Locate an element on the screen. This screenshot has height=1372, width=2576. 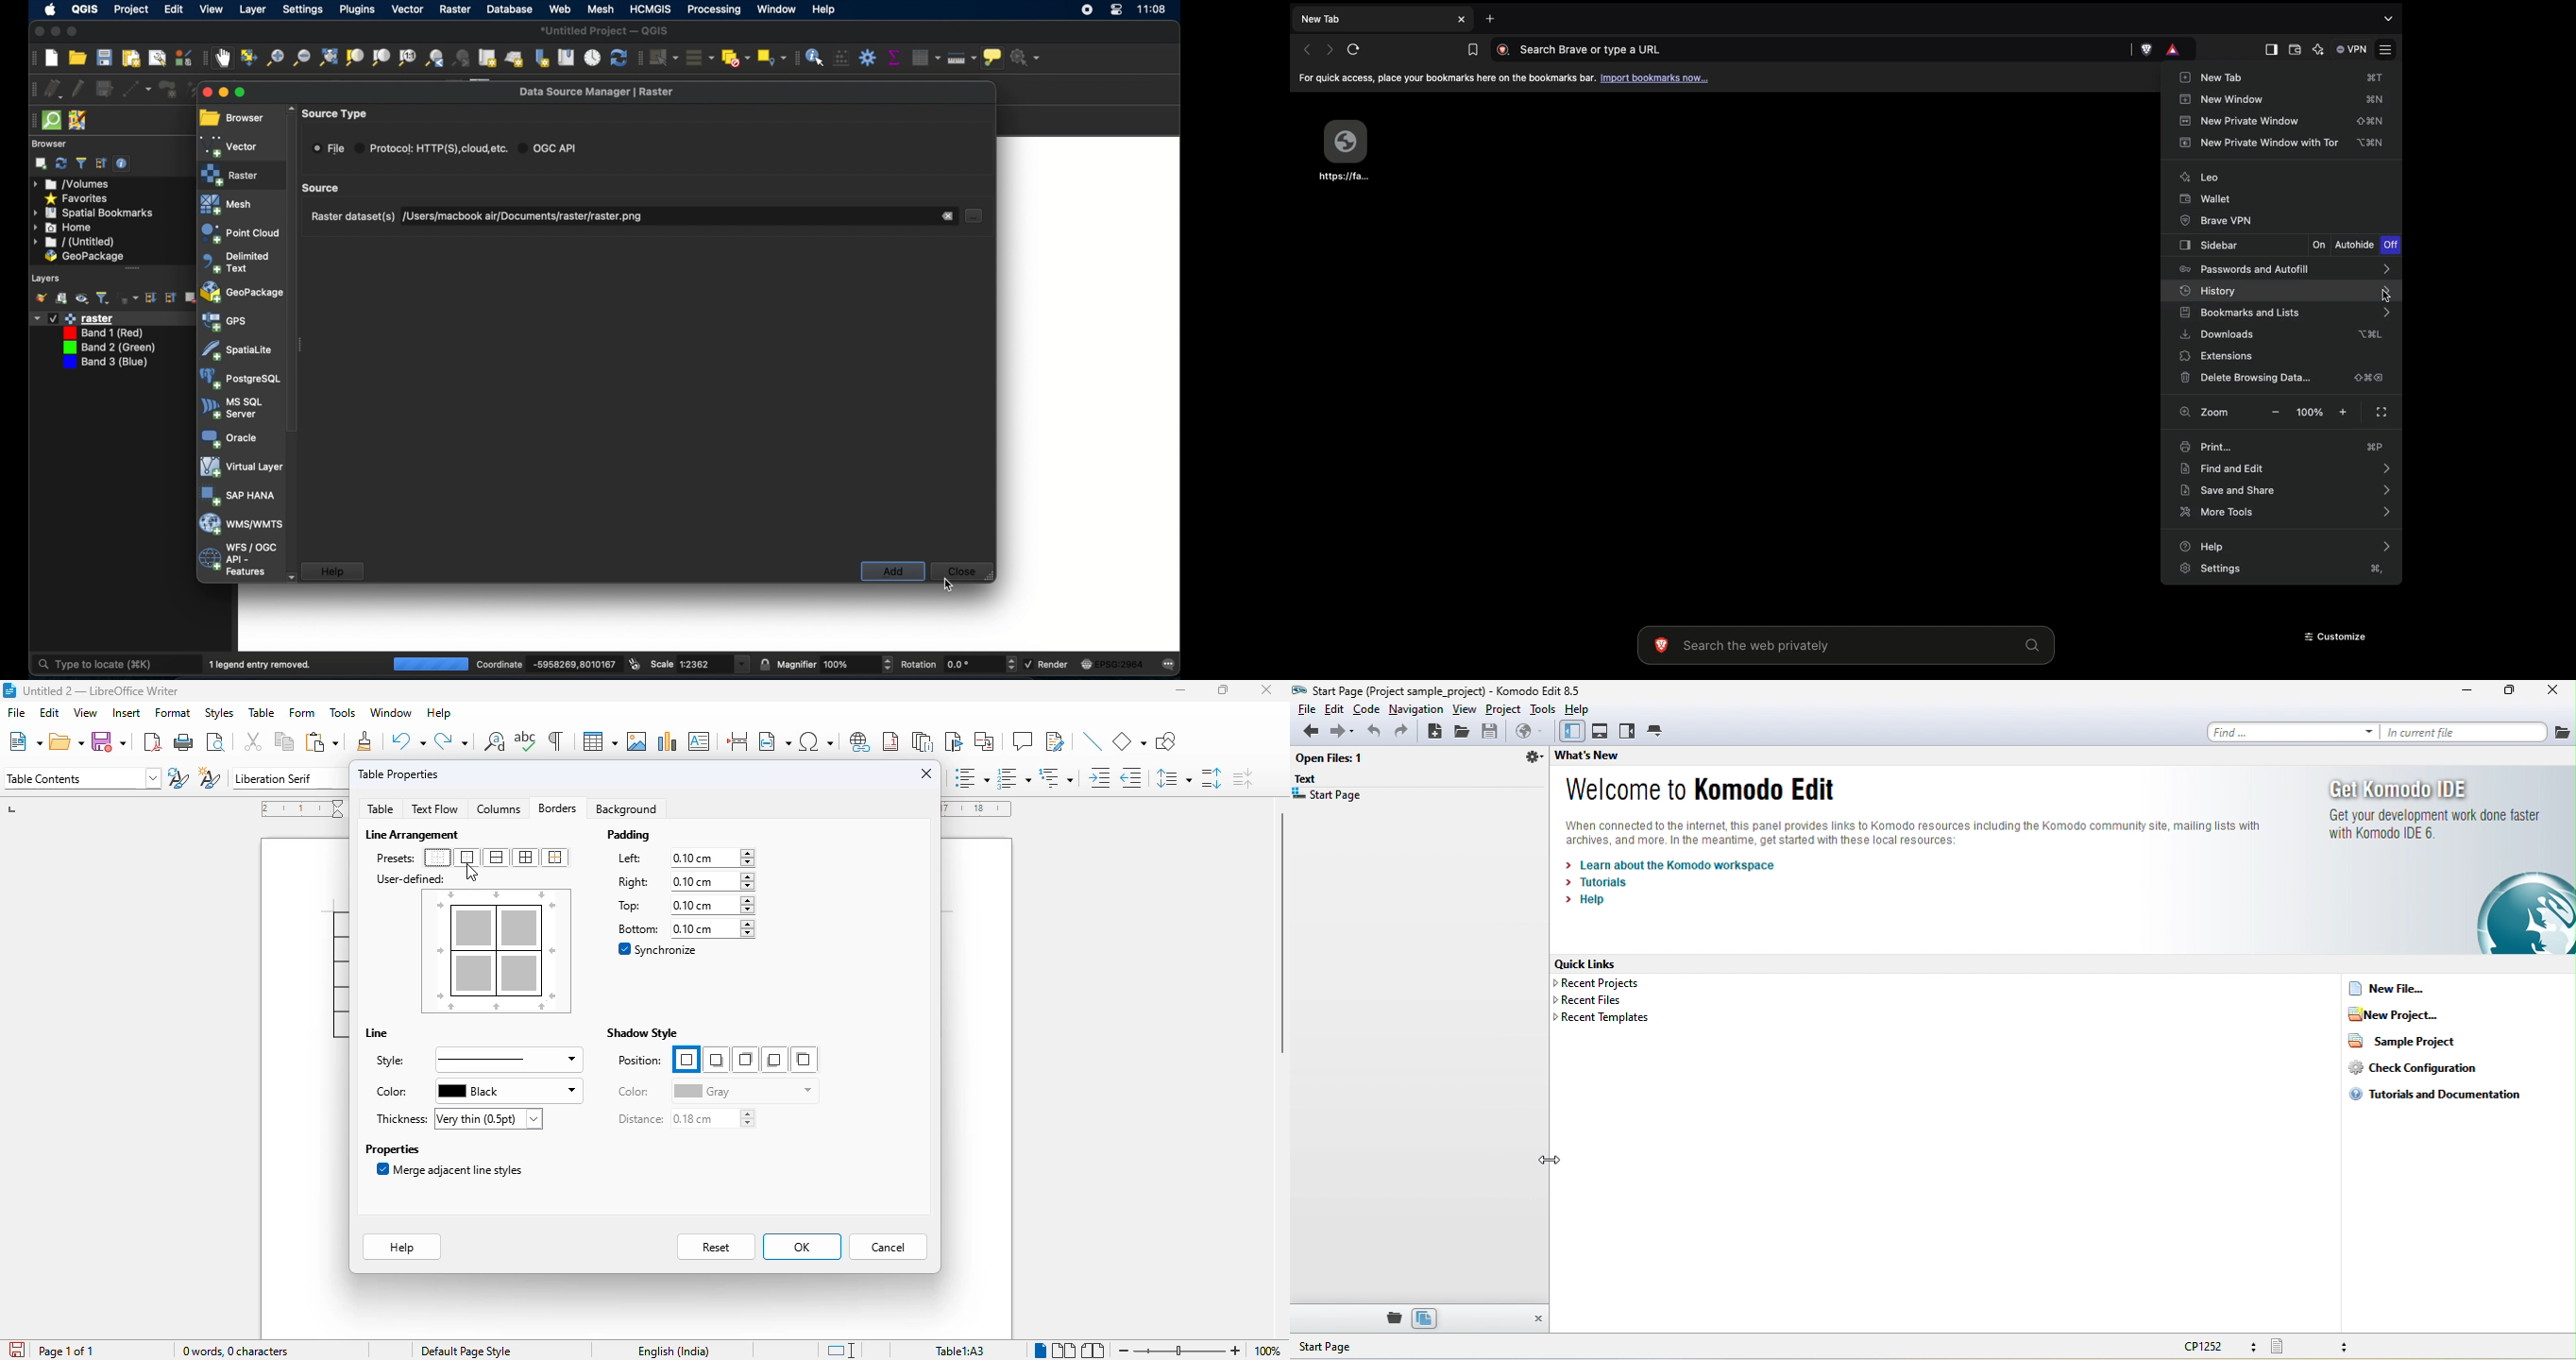
Passwords and autofill is located at coordinates (2285, 269).